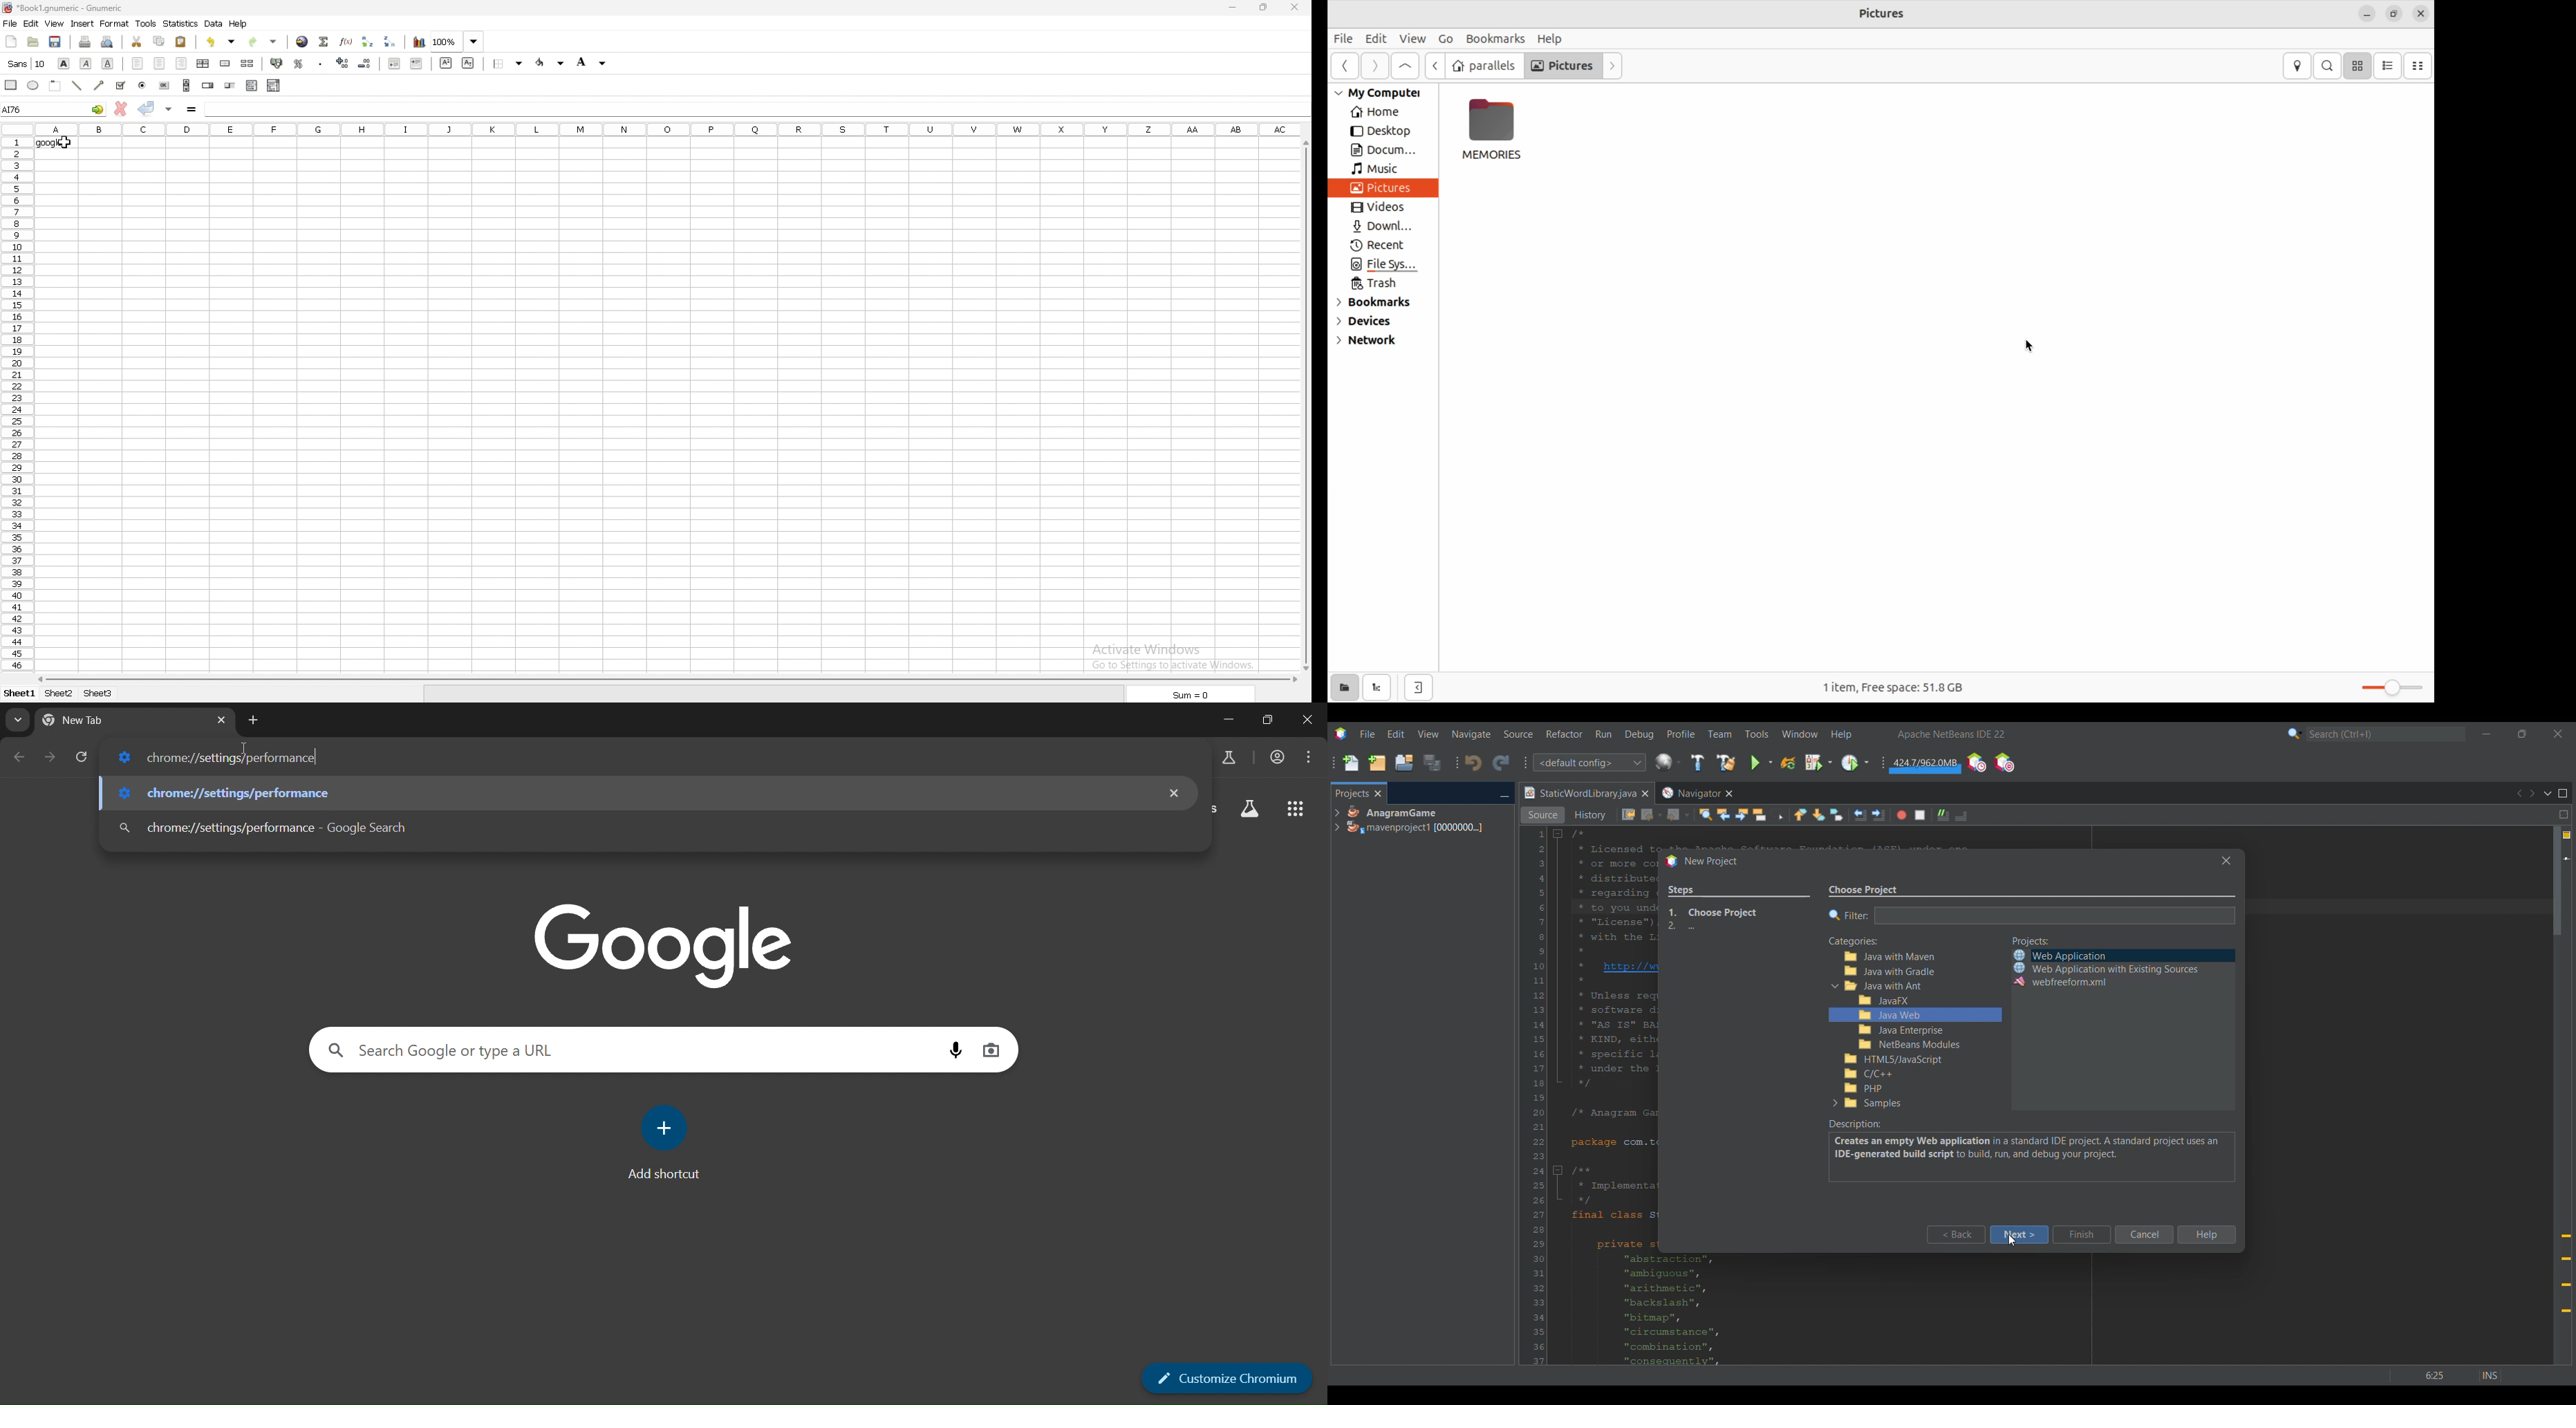 This screenshot has width=2576, height=1428. I want to click on Bookmarks, so click(1497, 38).